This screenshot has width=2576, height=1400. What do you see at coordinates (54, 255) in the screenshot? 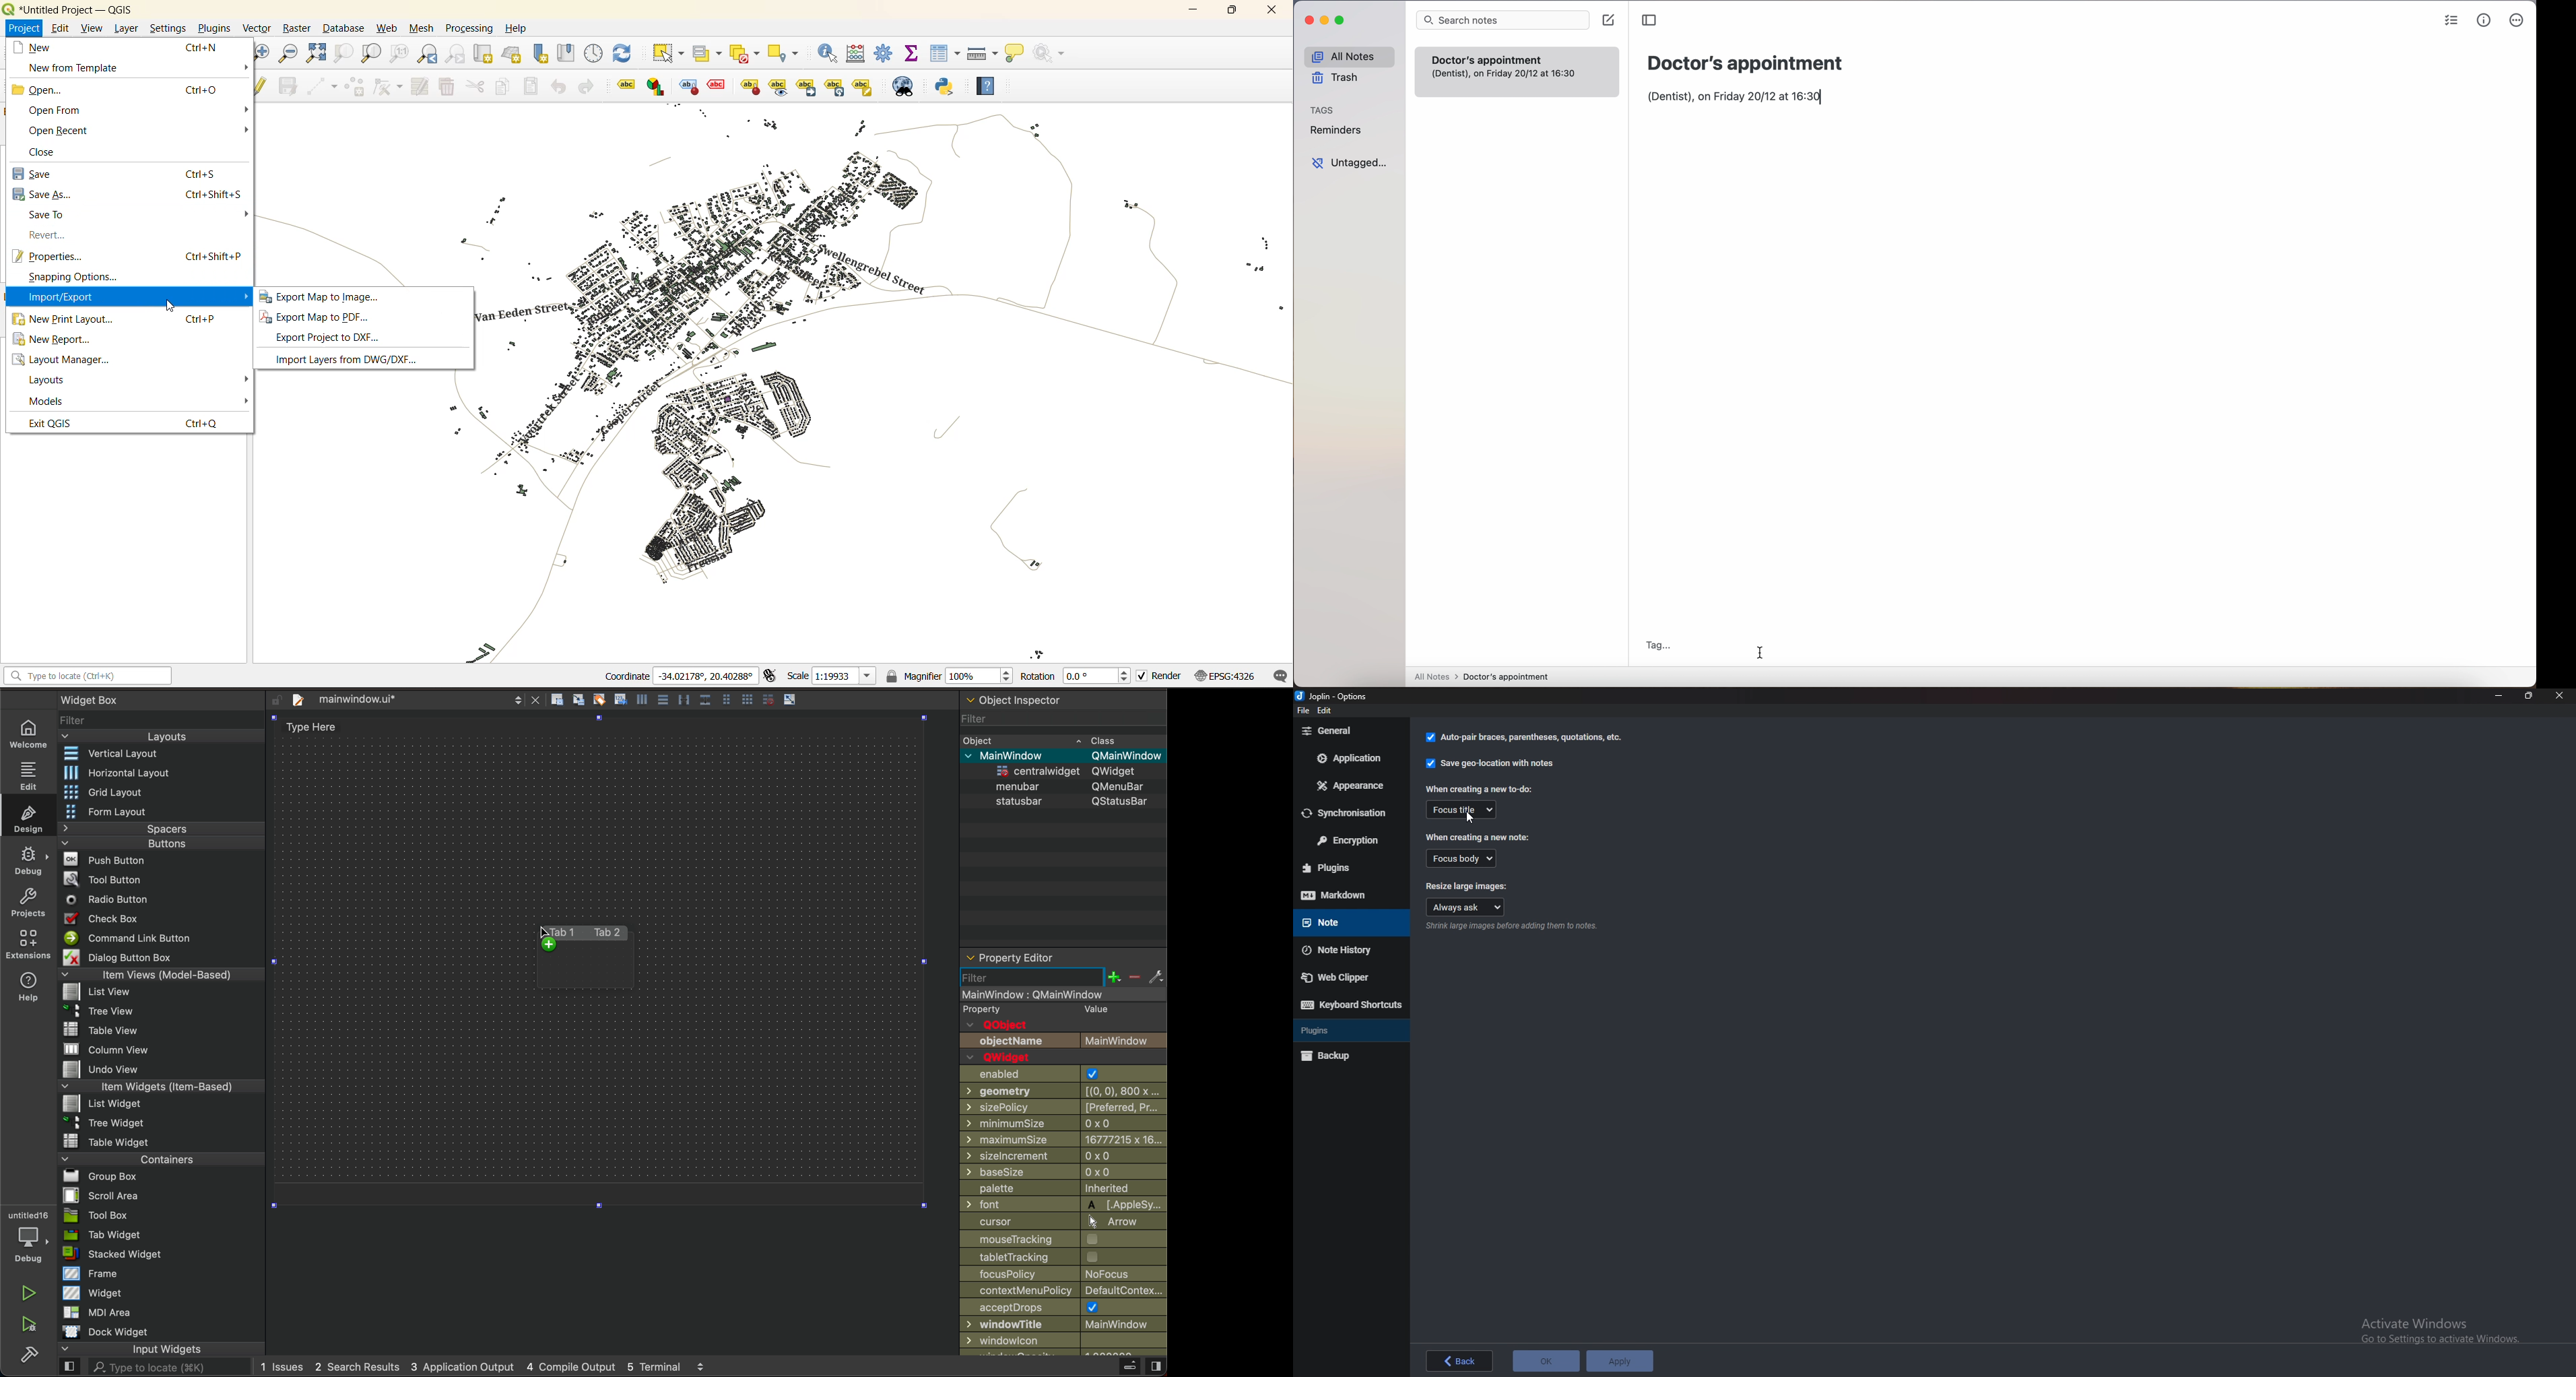
I see `properties` at bounding box center [54, 255].